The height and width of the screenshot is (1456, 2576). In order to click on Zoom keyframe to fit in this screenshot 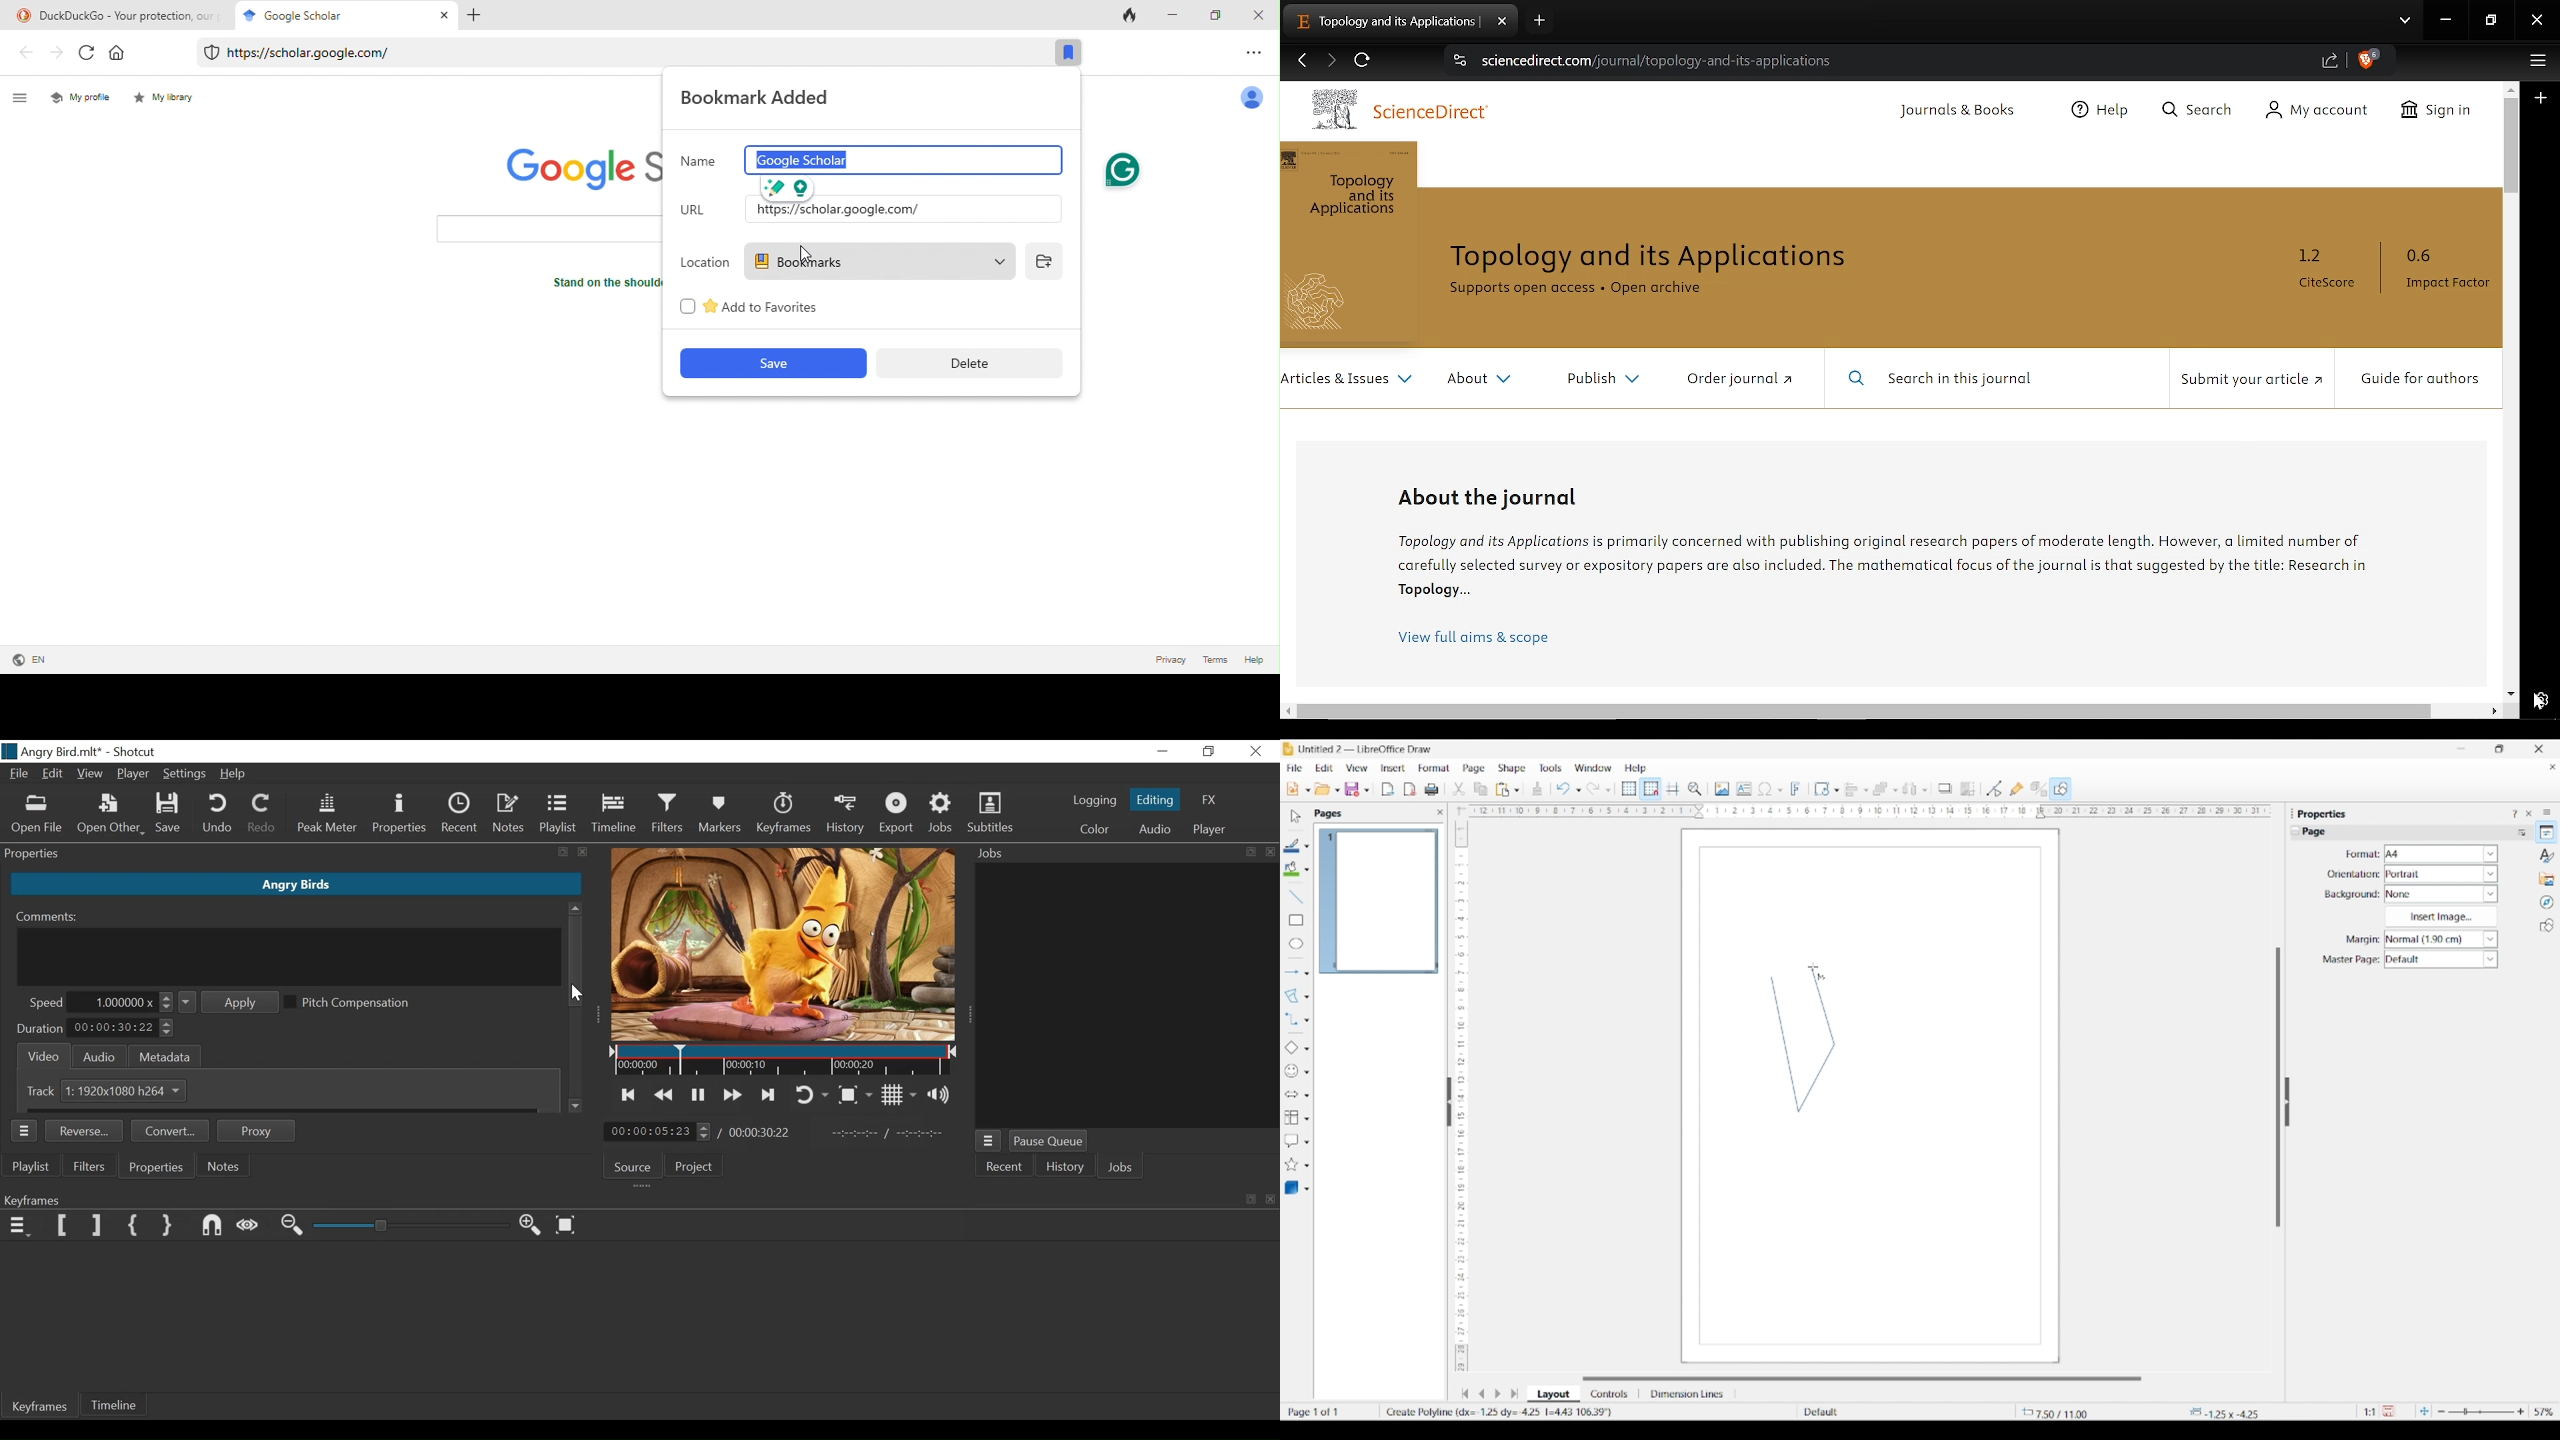, I will do `click(567, 1225)`.